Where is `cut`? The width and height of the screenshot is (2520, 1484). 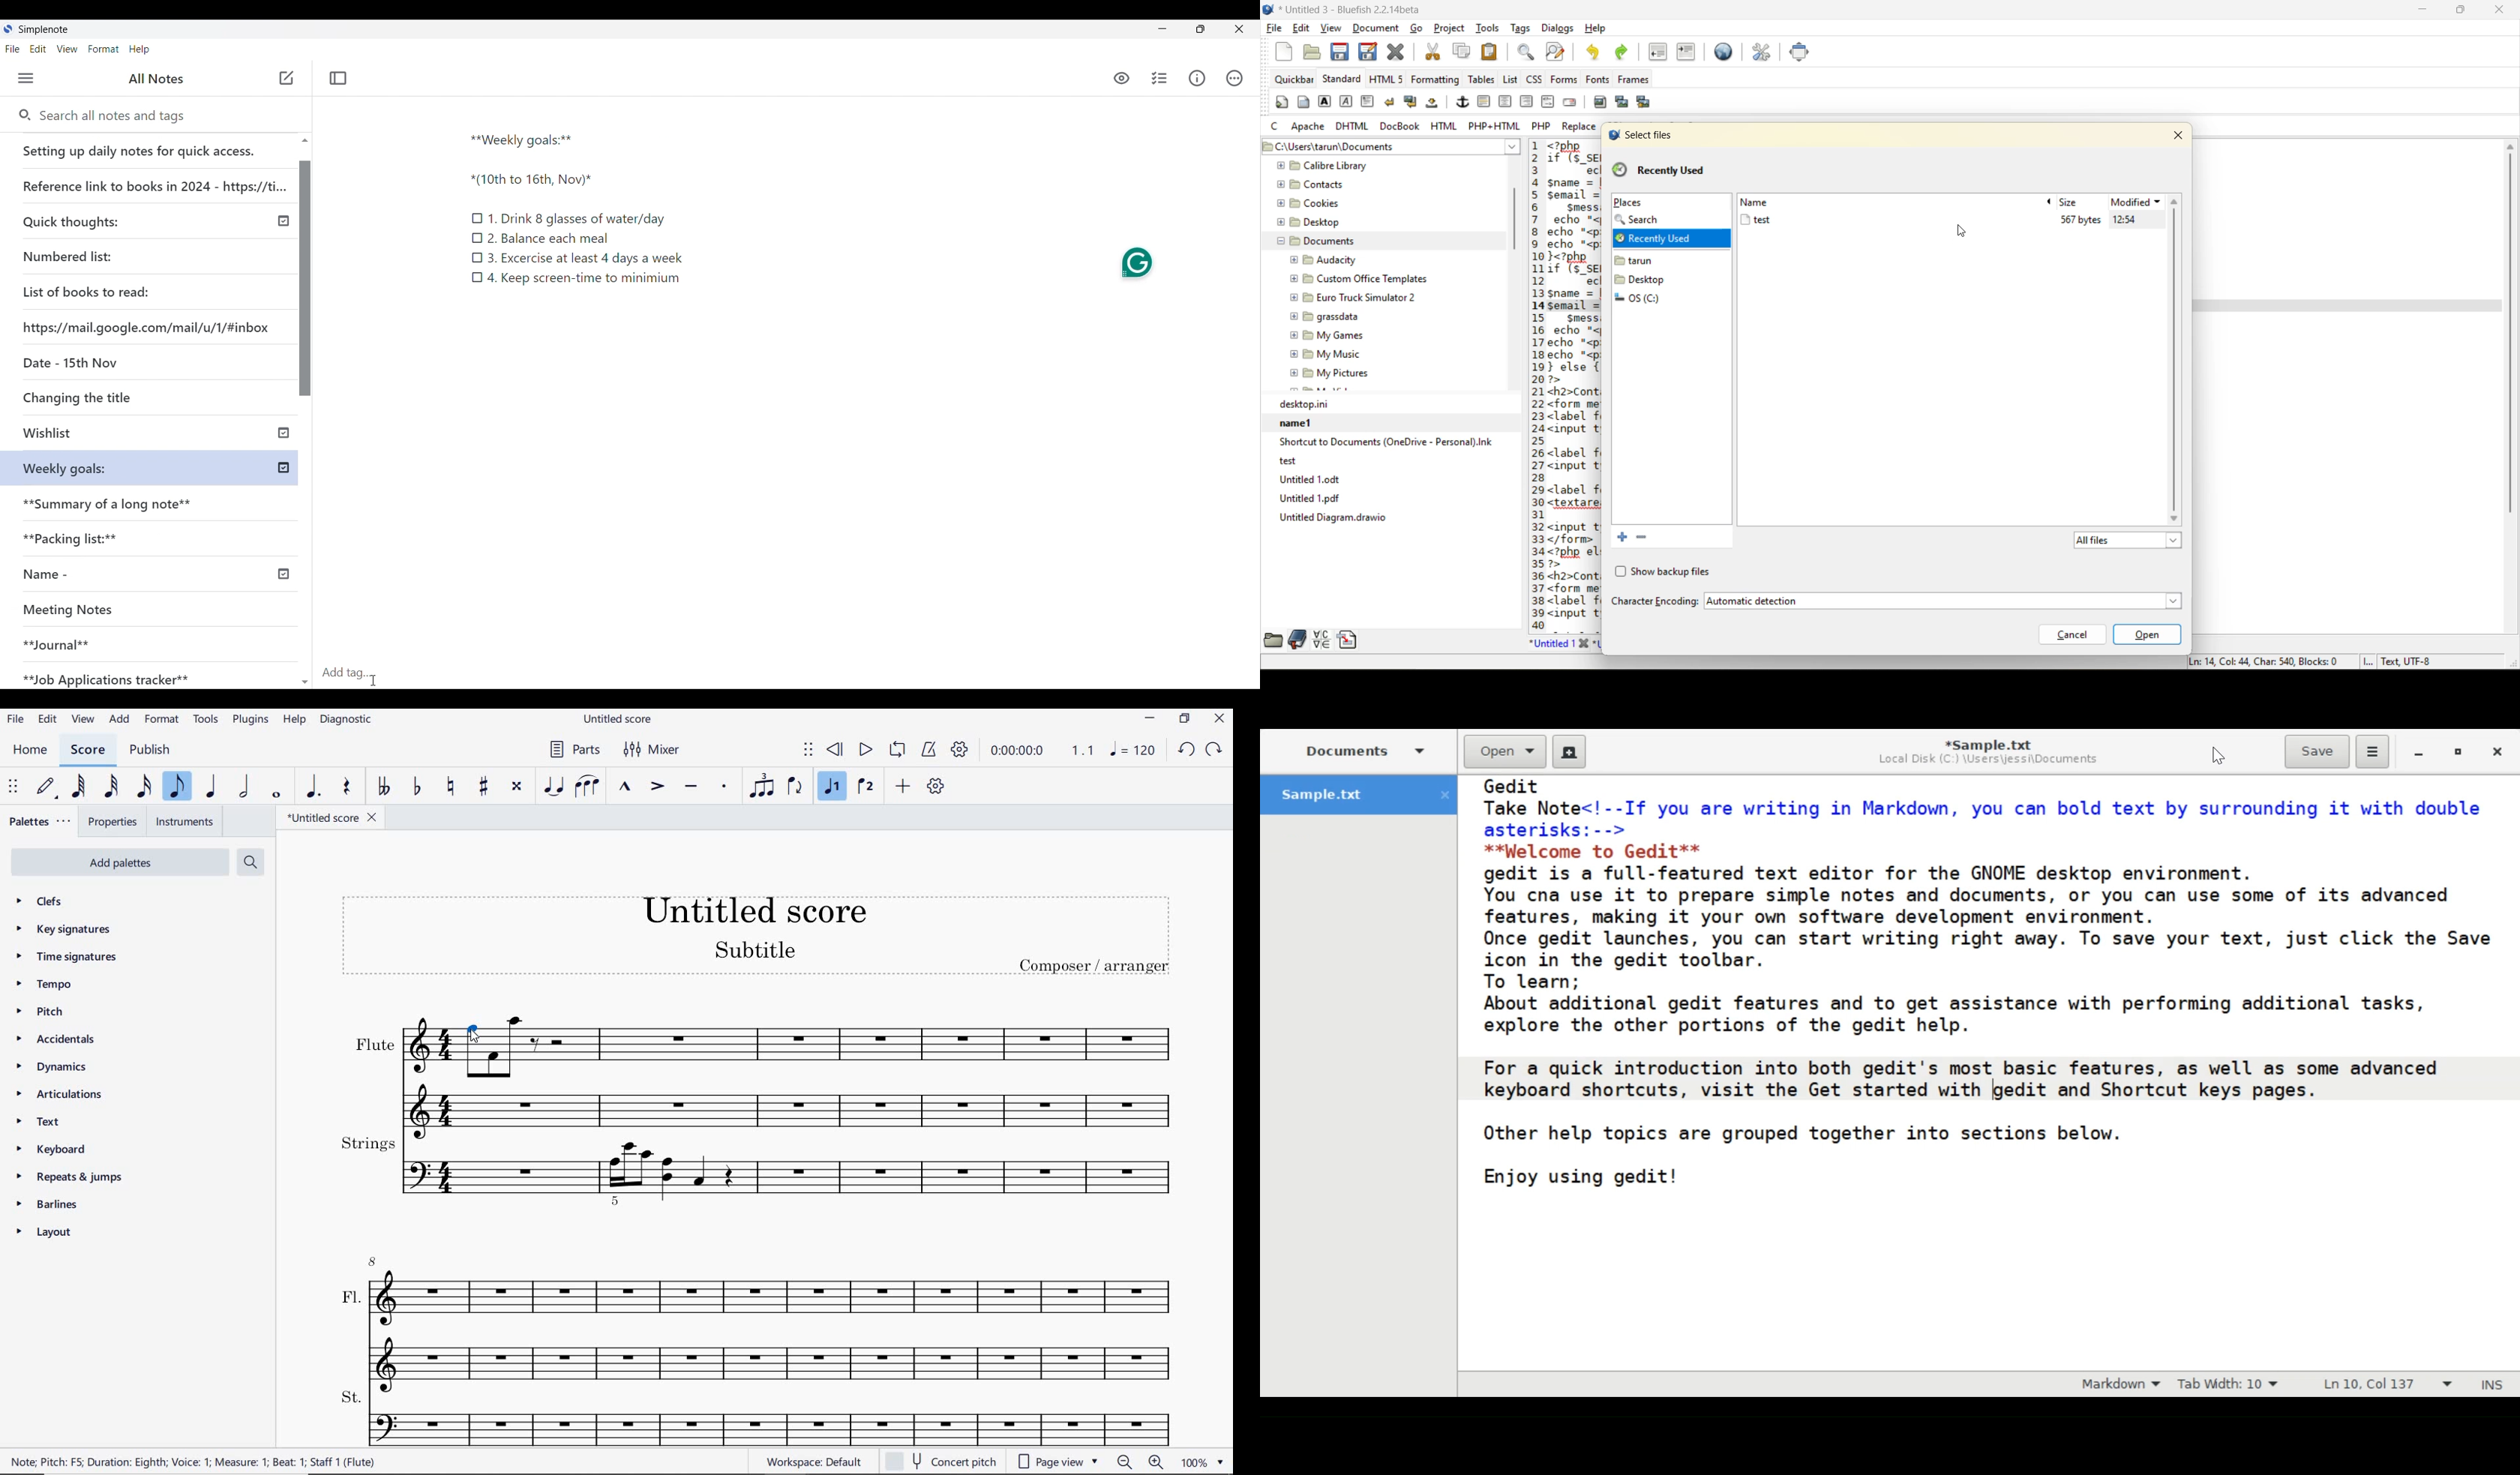
cut is located at coordinates (1432, 52).